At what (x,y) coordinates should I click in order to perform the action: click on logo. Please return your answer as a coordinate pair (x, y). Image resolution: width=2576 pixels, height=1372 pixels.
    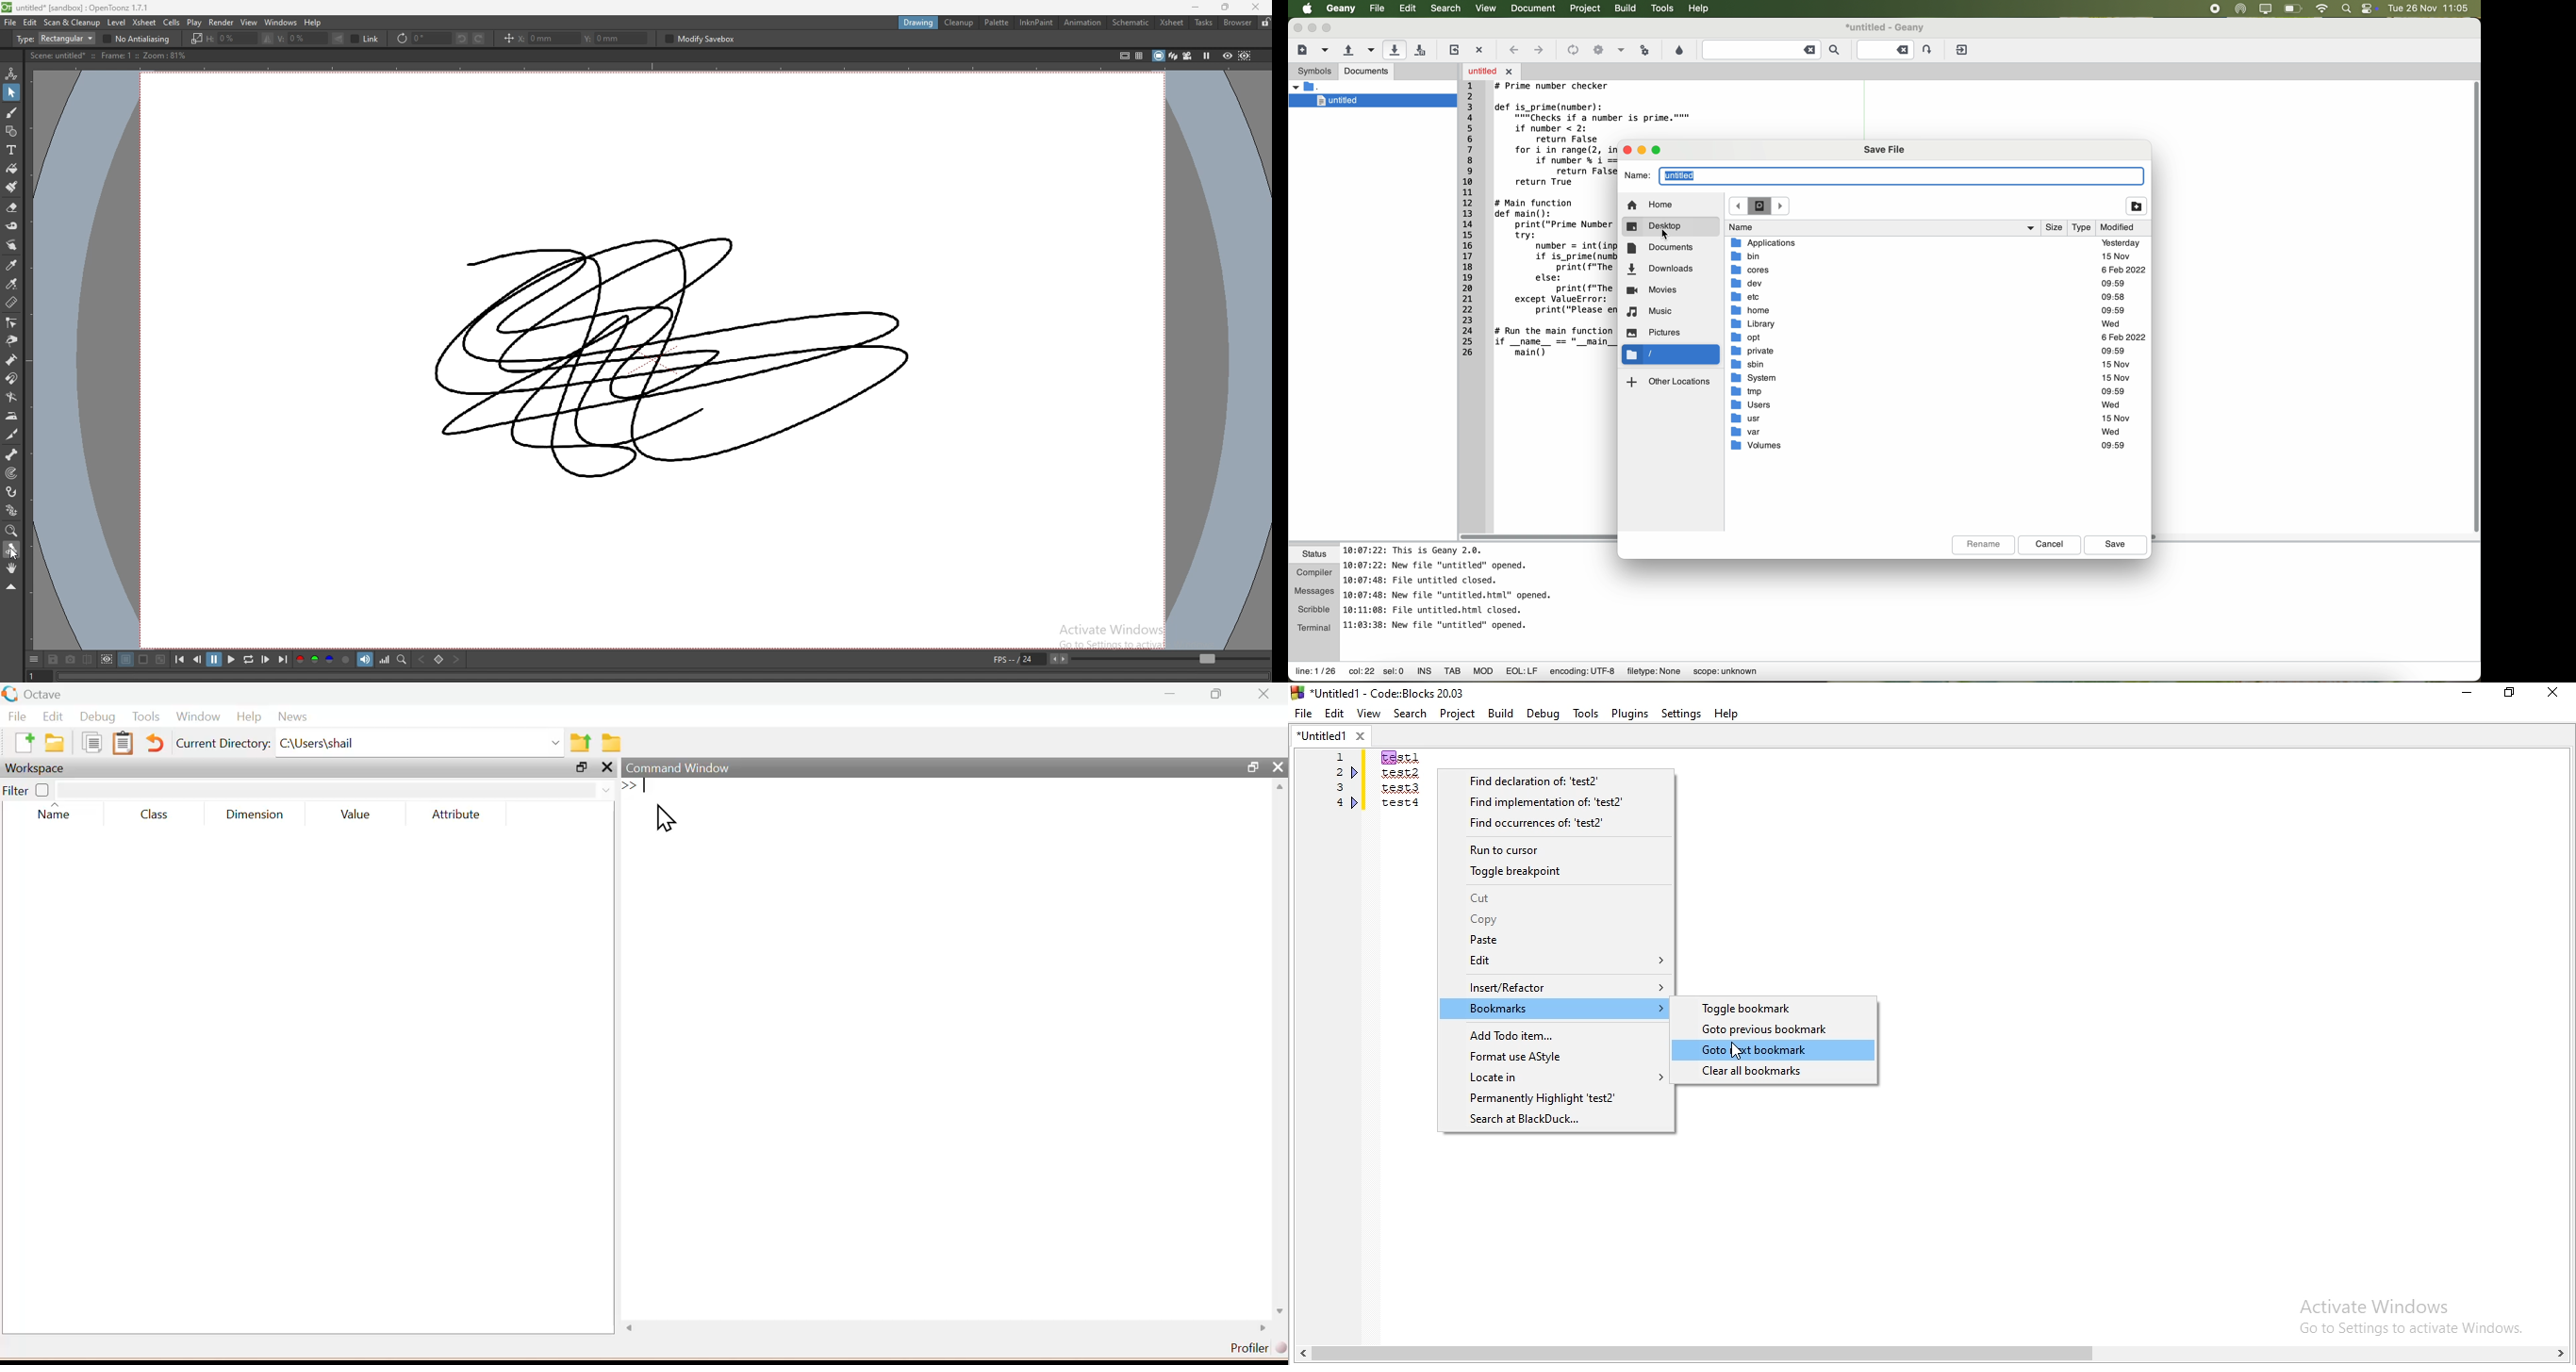
    Looking at the image, I should click on (11, 694).